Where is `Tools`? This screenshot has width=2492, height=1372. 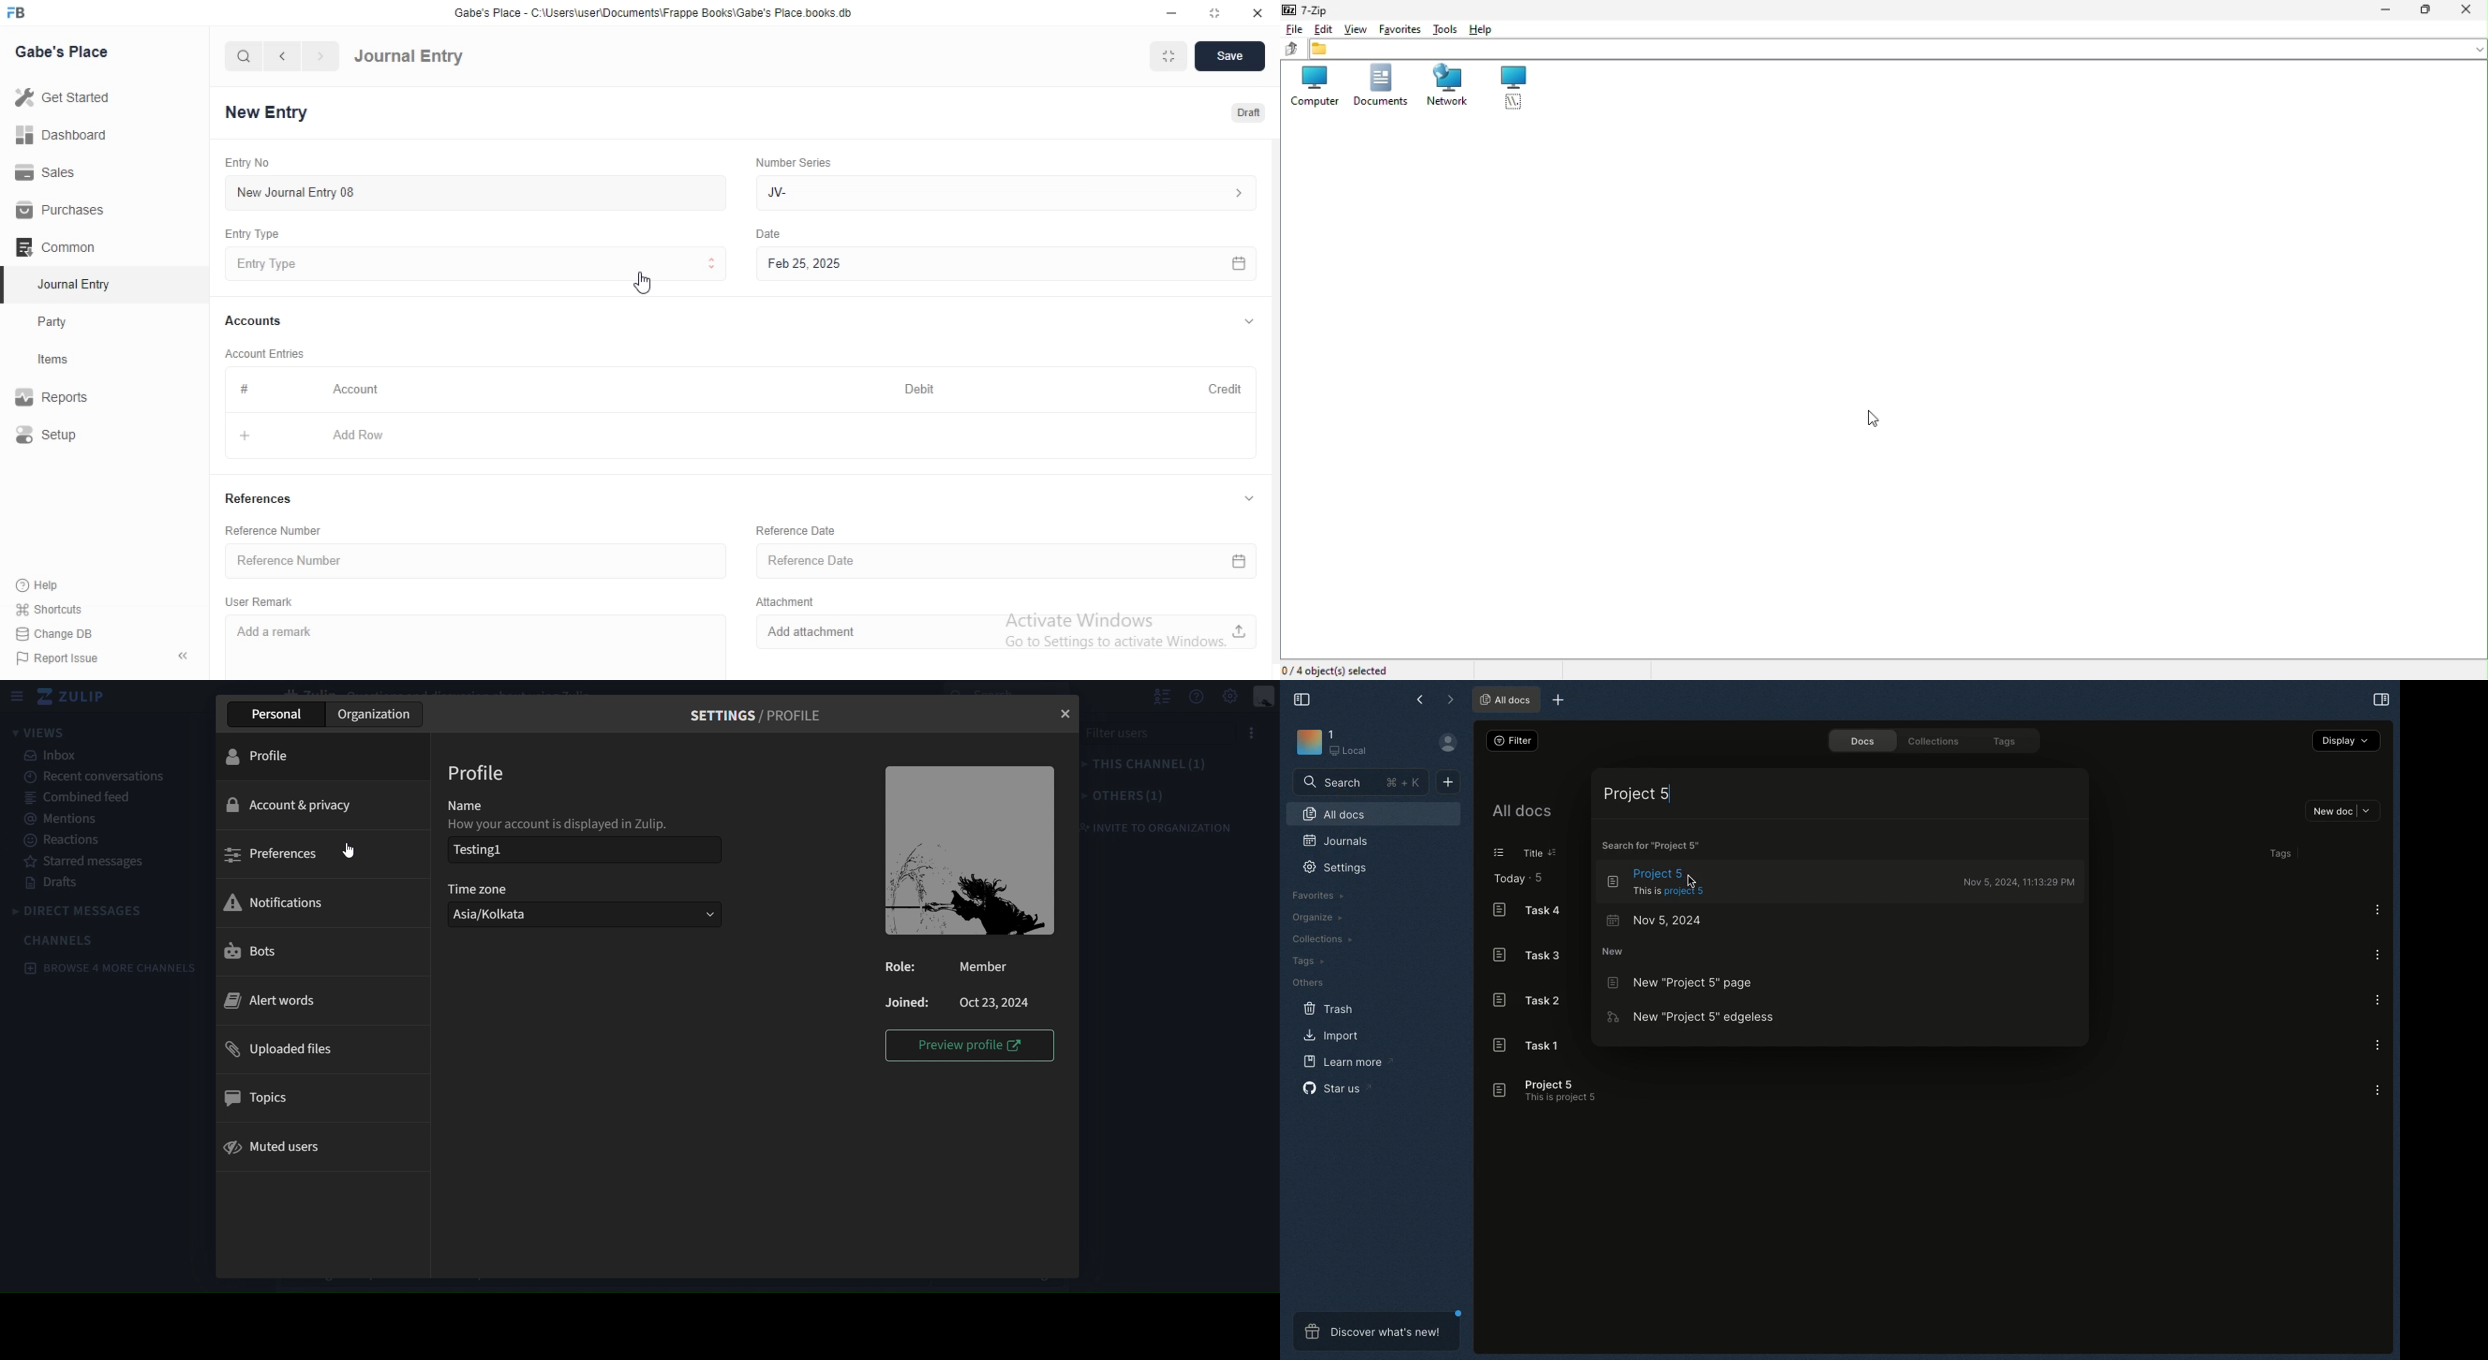
Tools is located at coordinates (1445, 25).